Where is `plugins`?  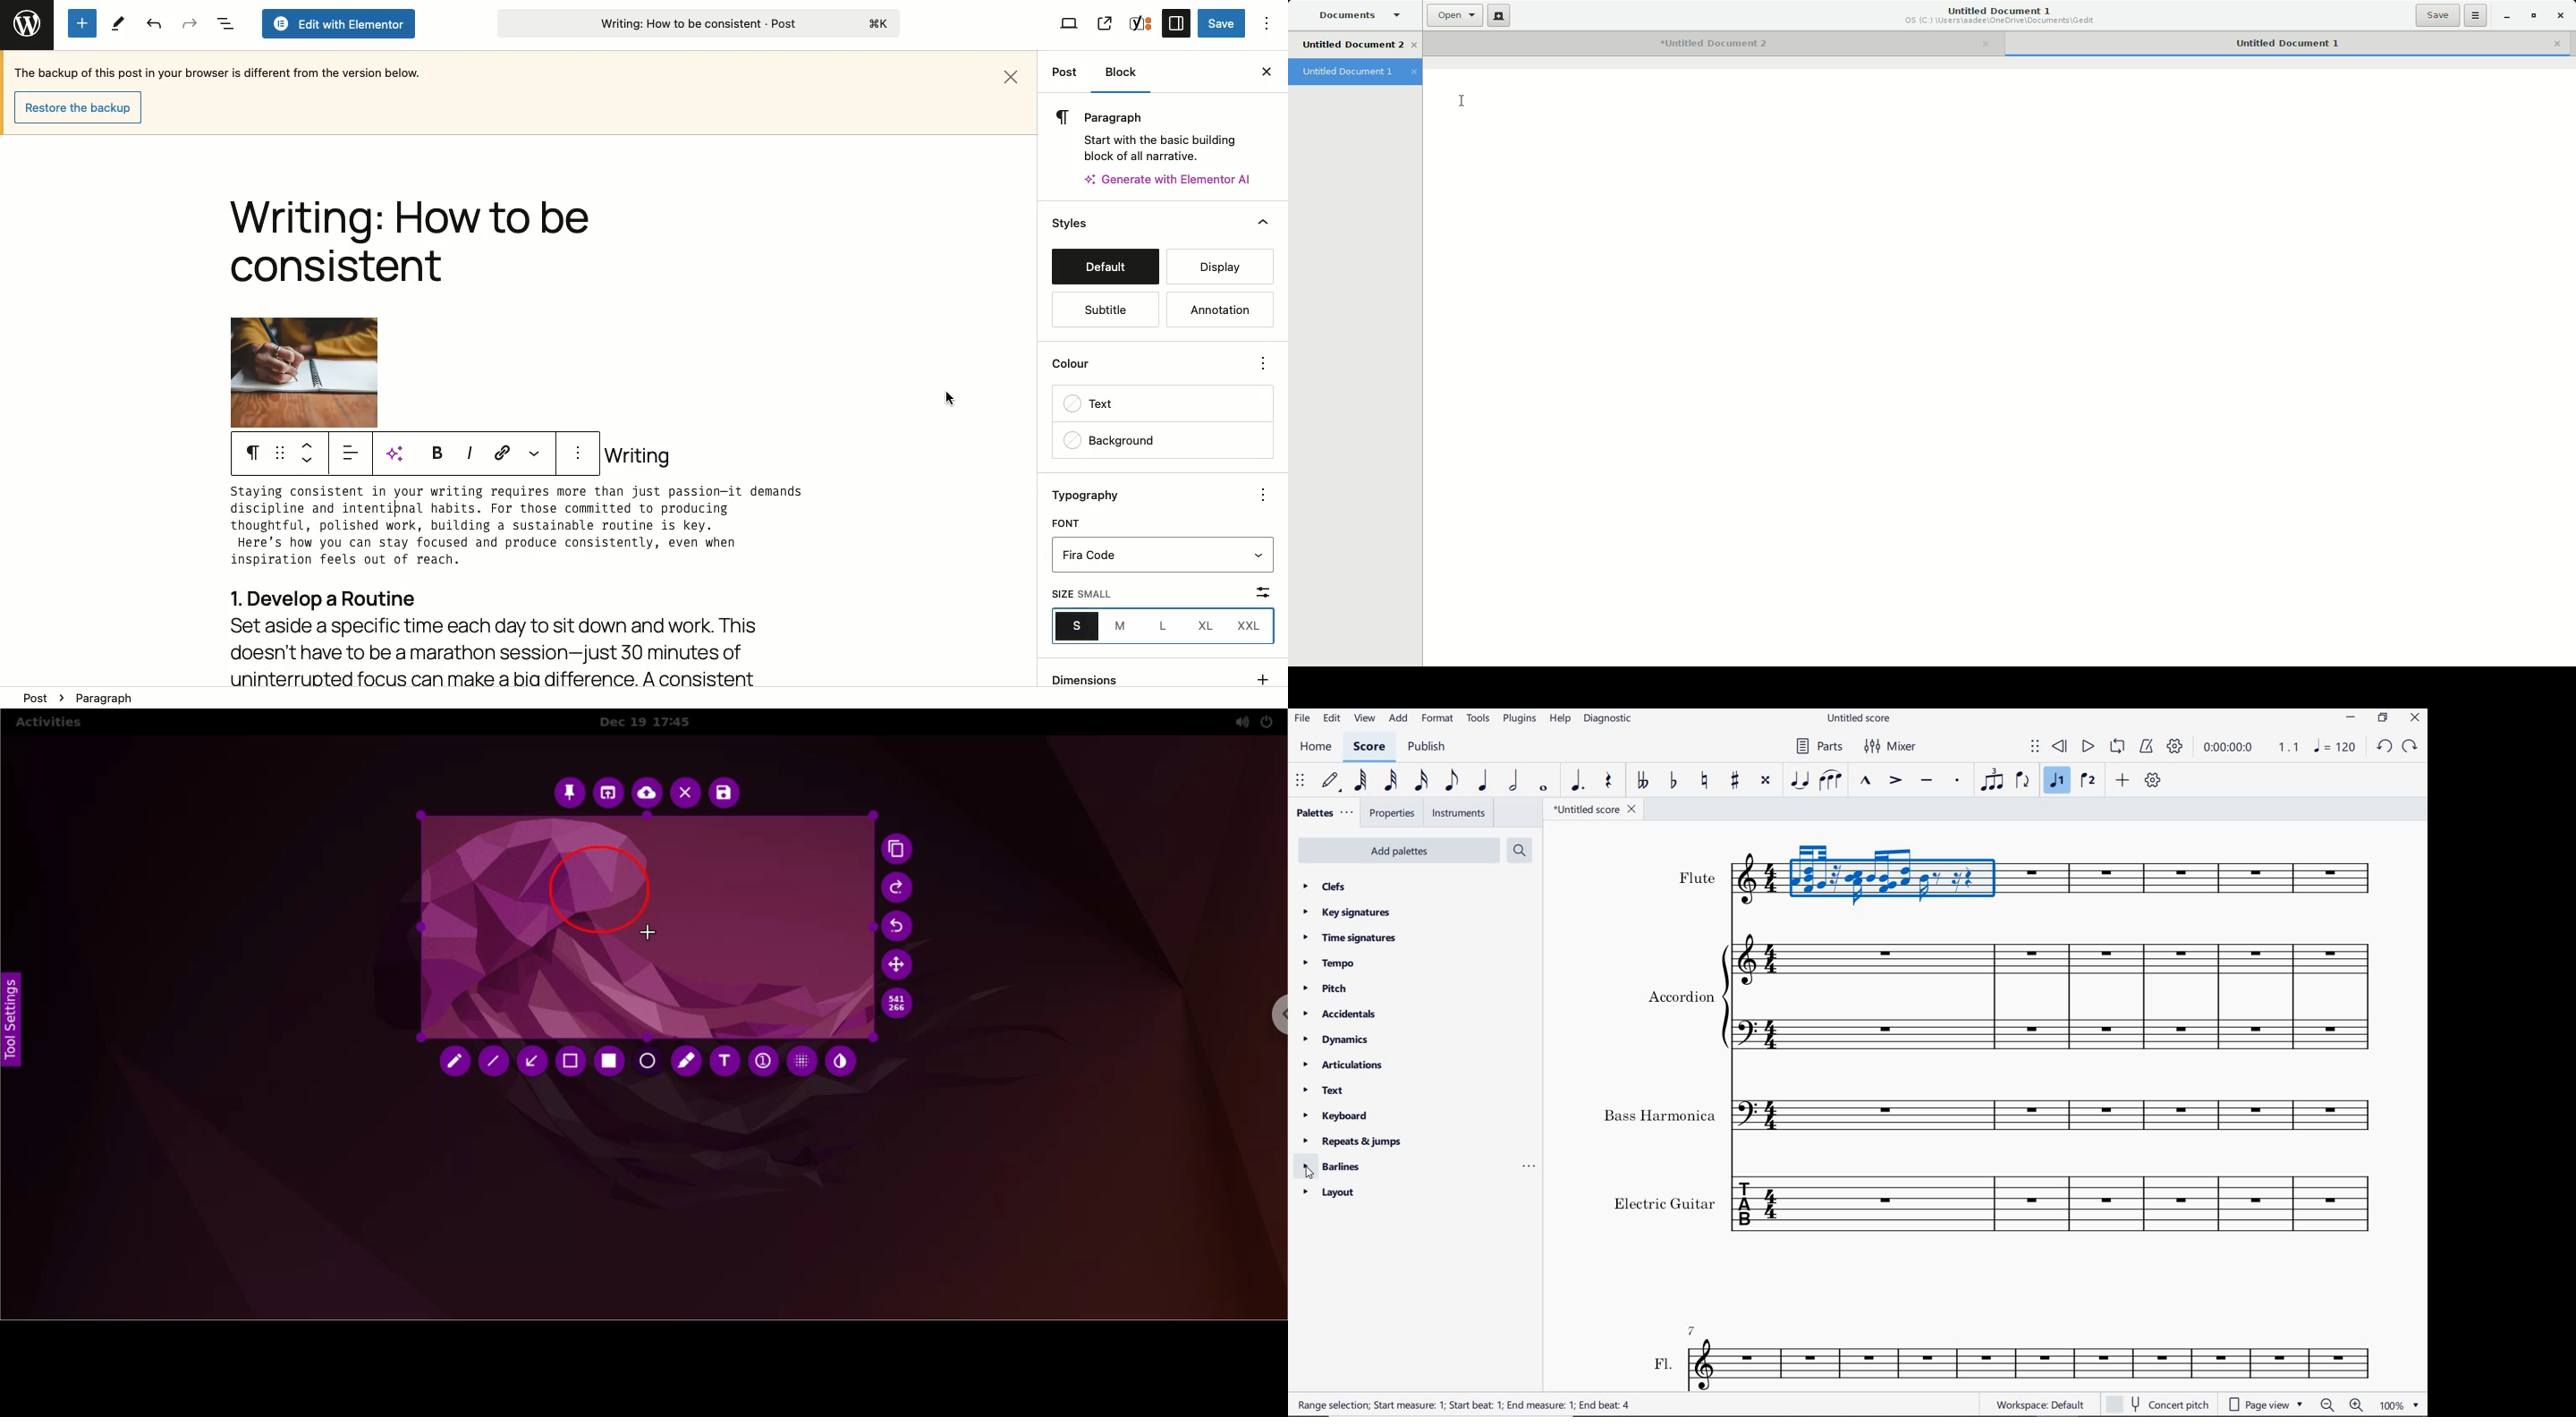
plugins is located at coordinates (1519, 720).